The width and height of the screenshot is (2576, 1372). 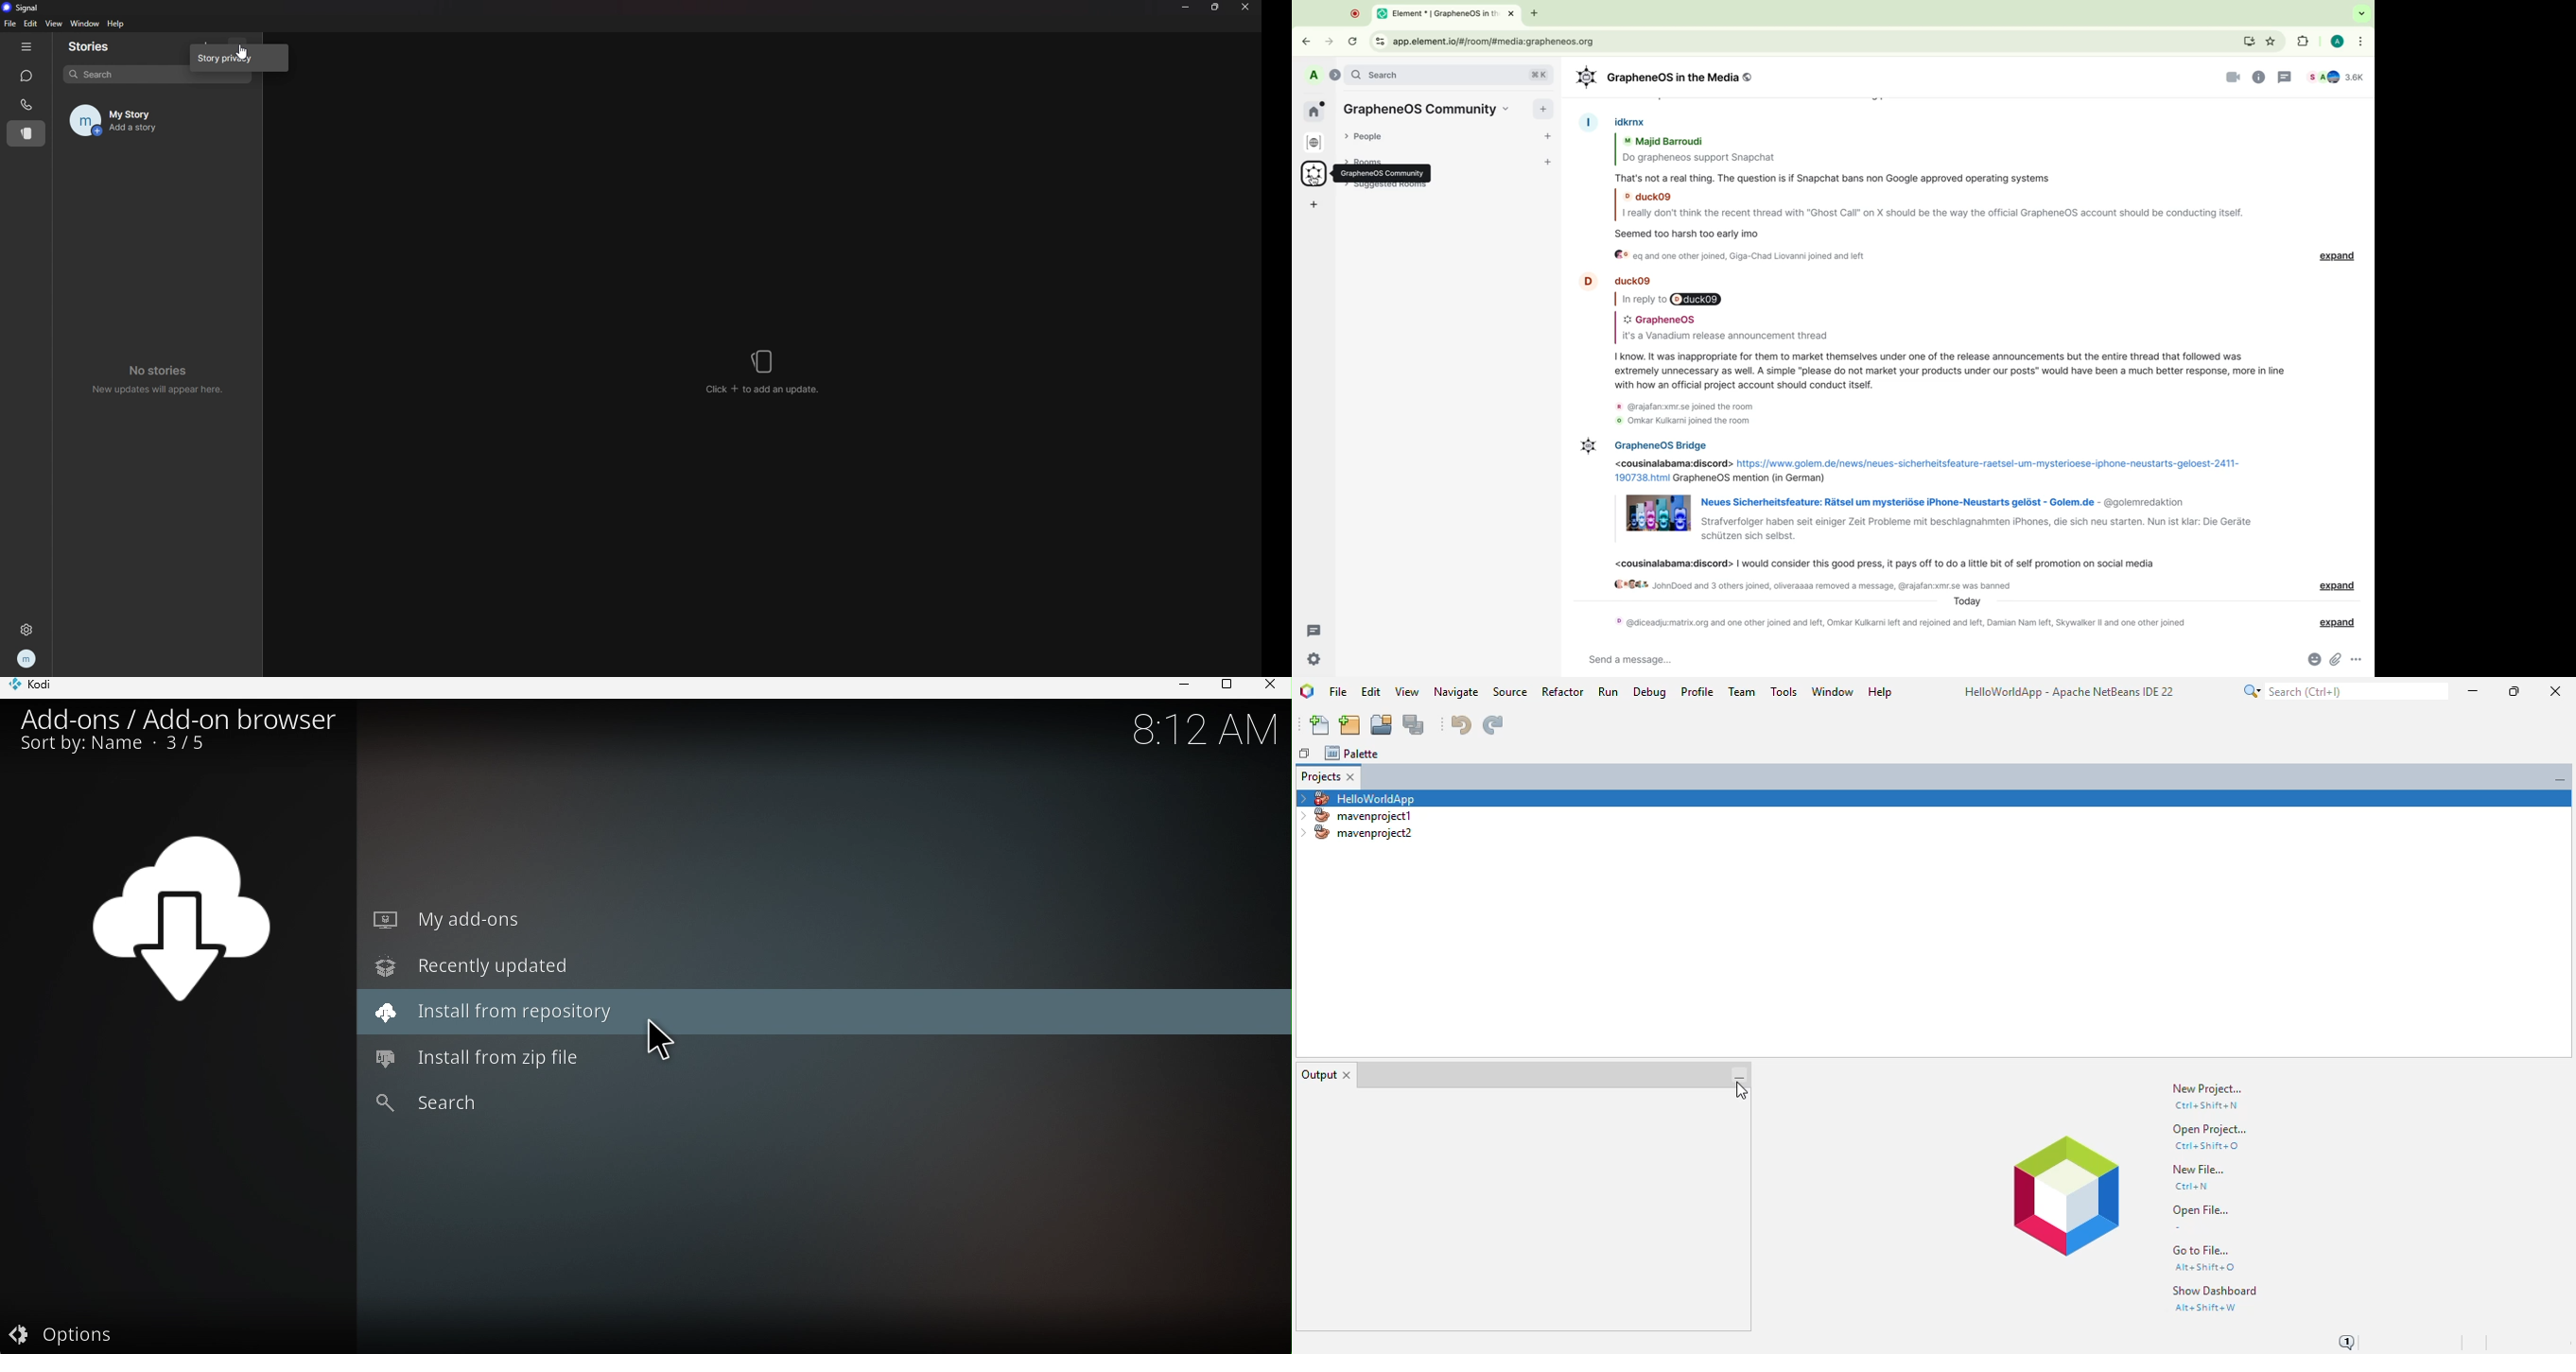 What do you see at coordinates (2274, 41) in the screenshot?
I see `favorites` at bounding box center [2274, 41].